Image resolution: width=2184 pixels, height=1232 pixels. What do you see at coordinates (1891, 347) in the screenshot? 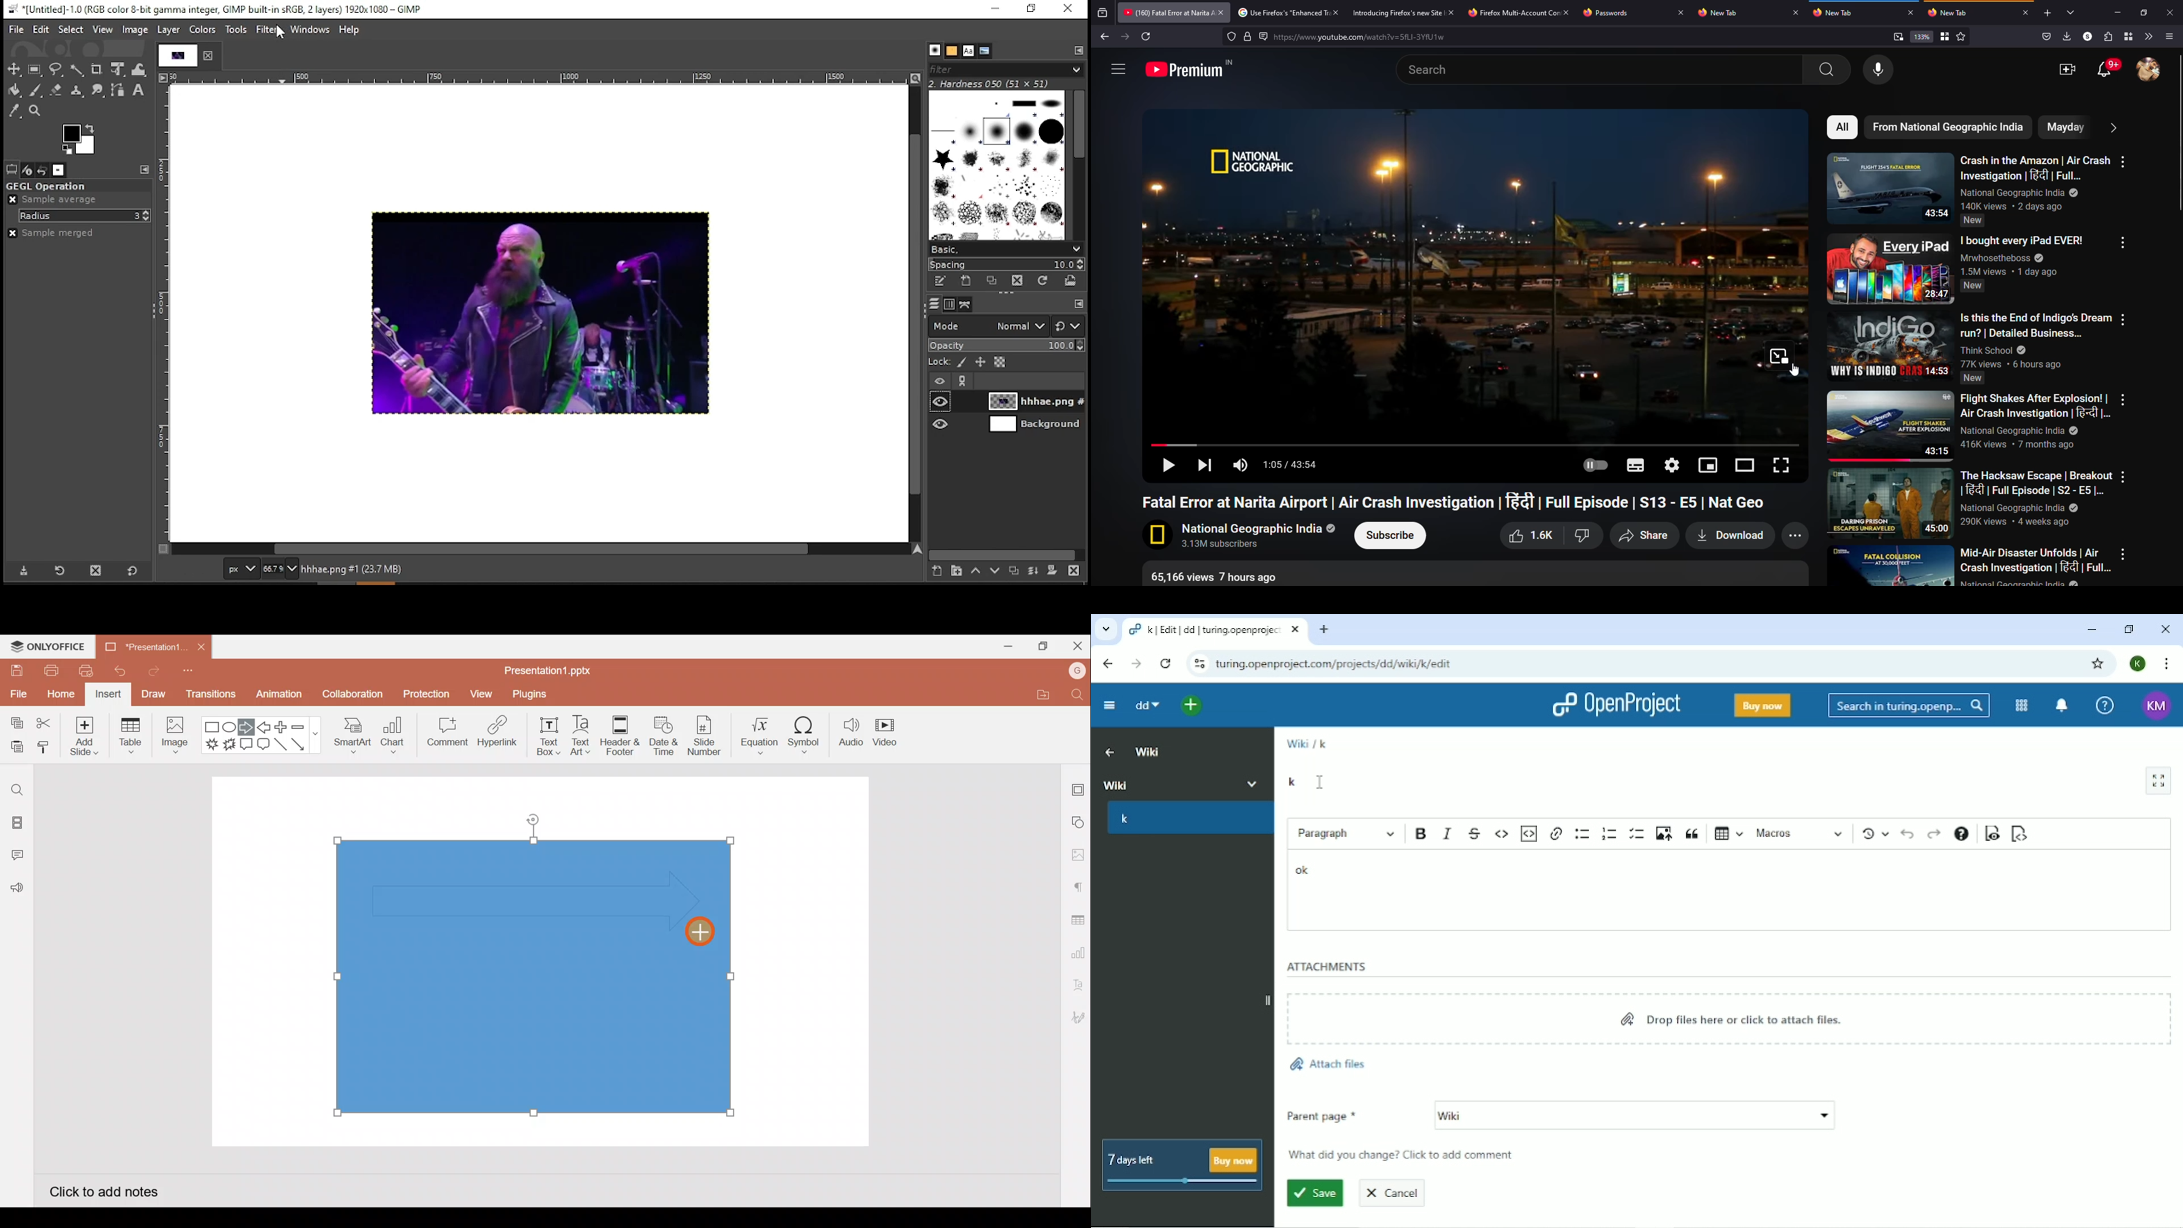
I see `Video thumbnail` at bounding box center [1891, 347].